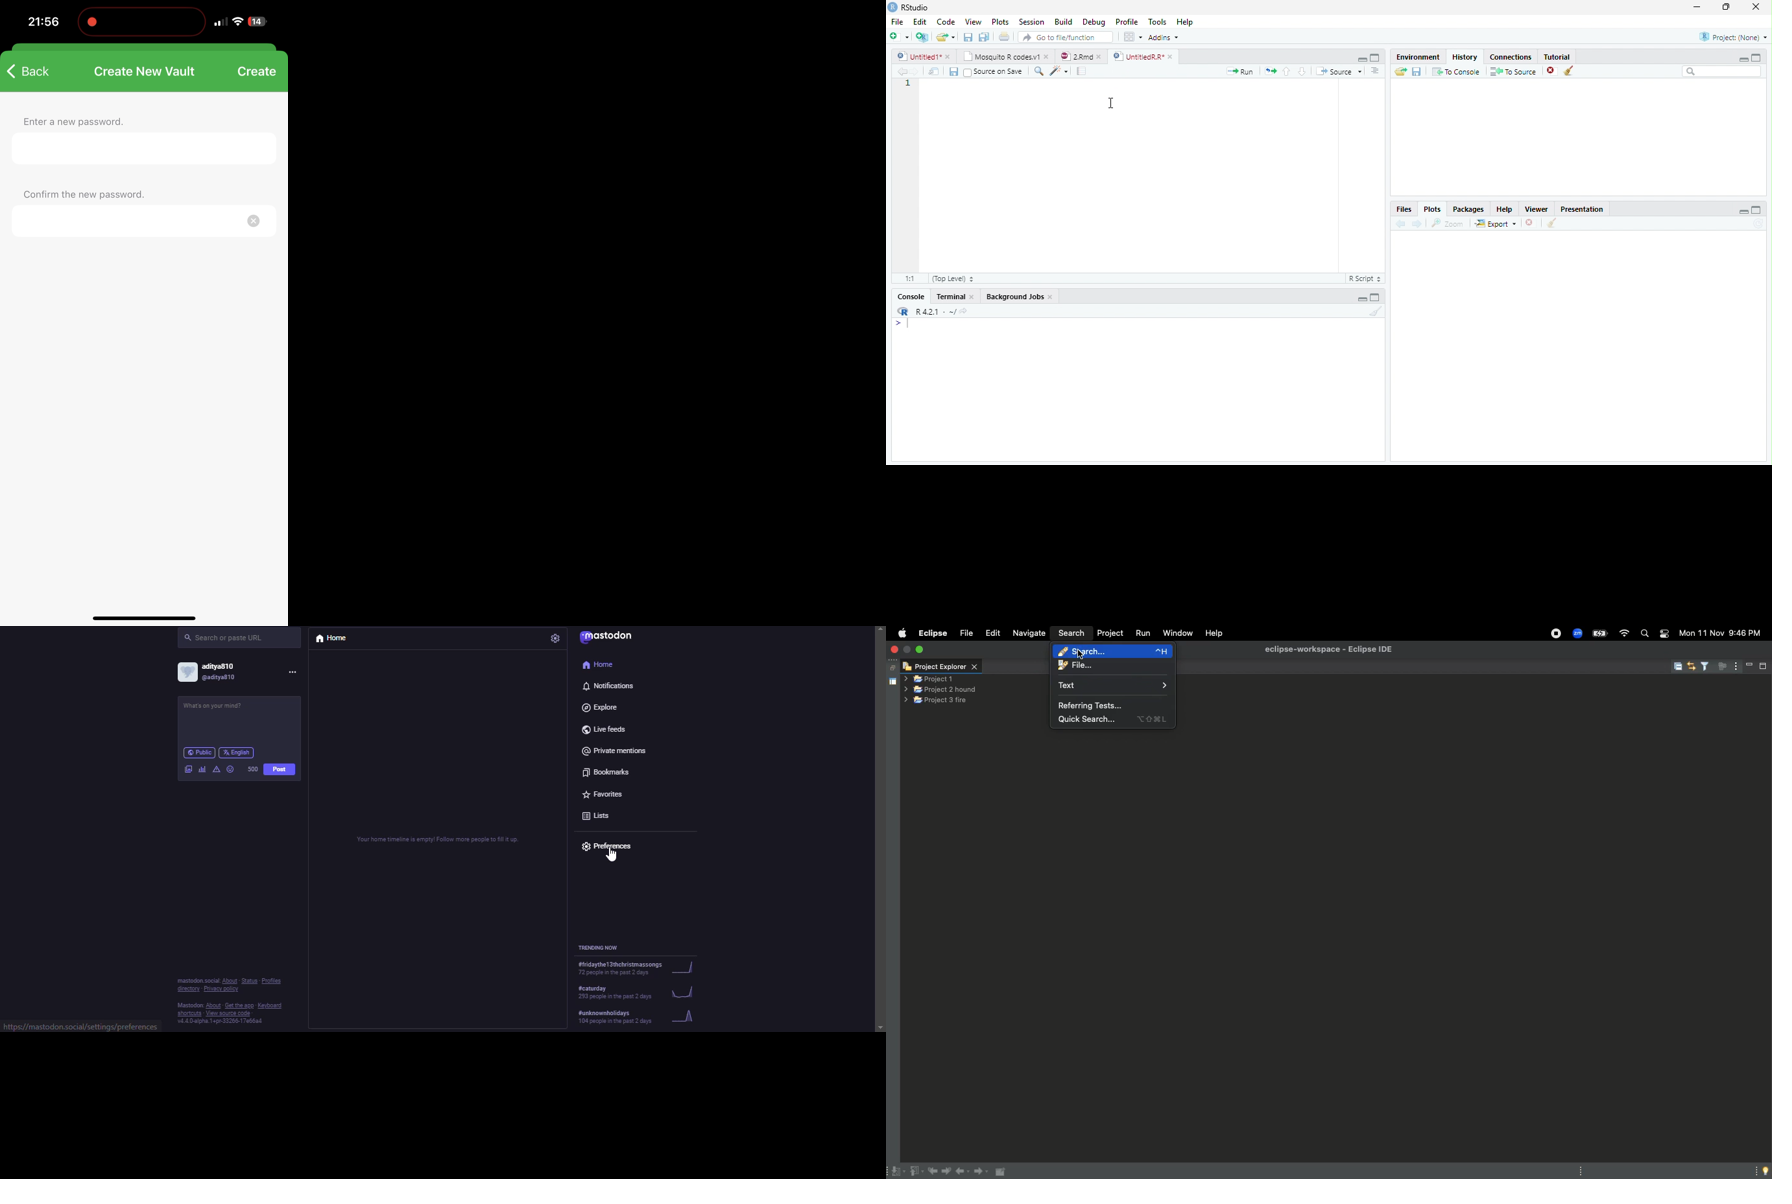  Describe the element at coordinates (1083, 71) in the screenshot. I see `Compile Report` at that location.